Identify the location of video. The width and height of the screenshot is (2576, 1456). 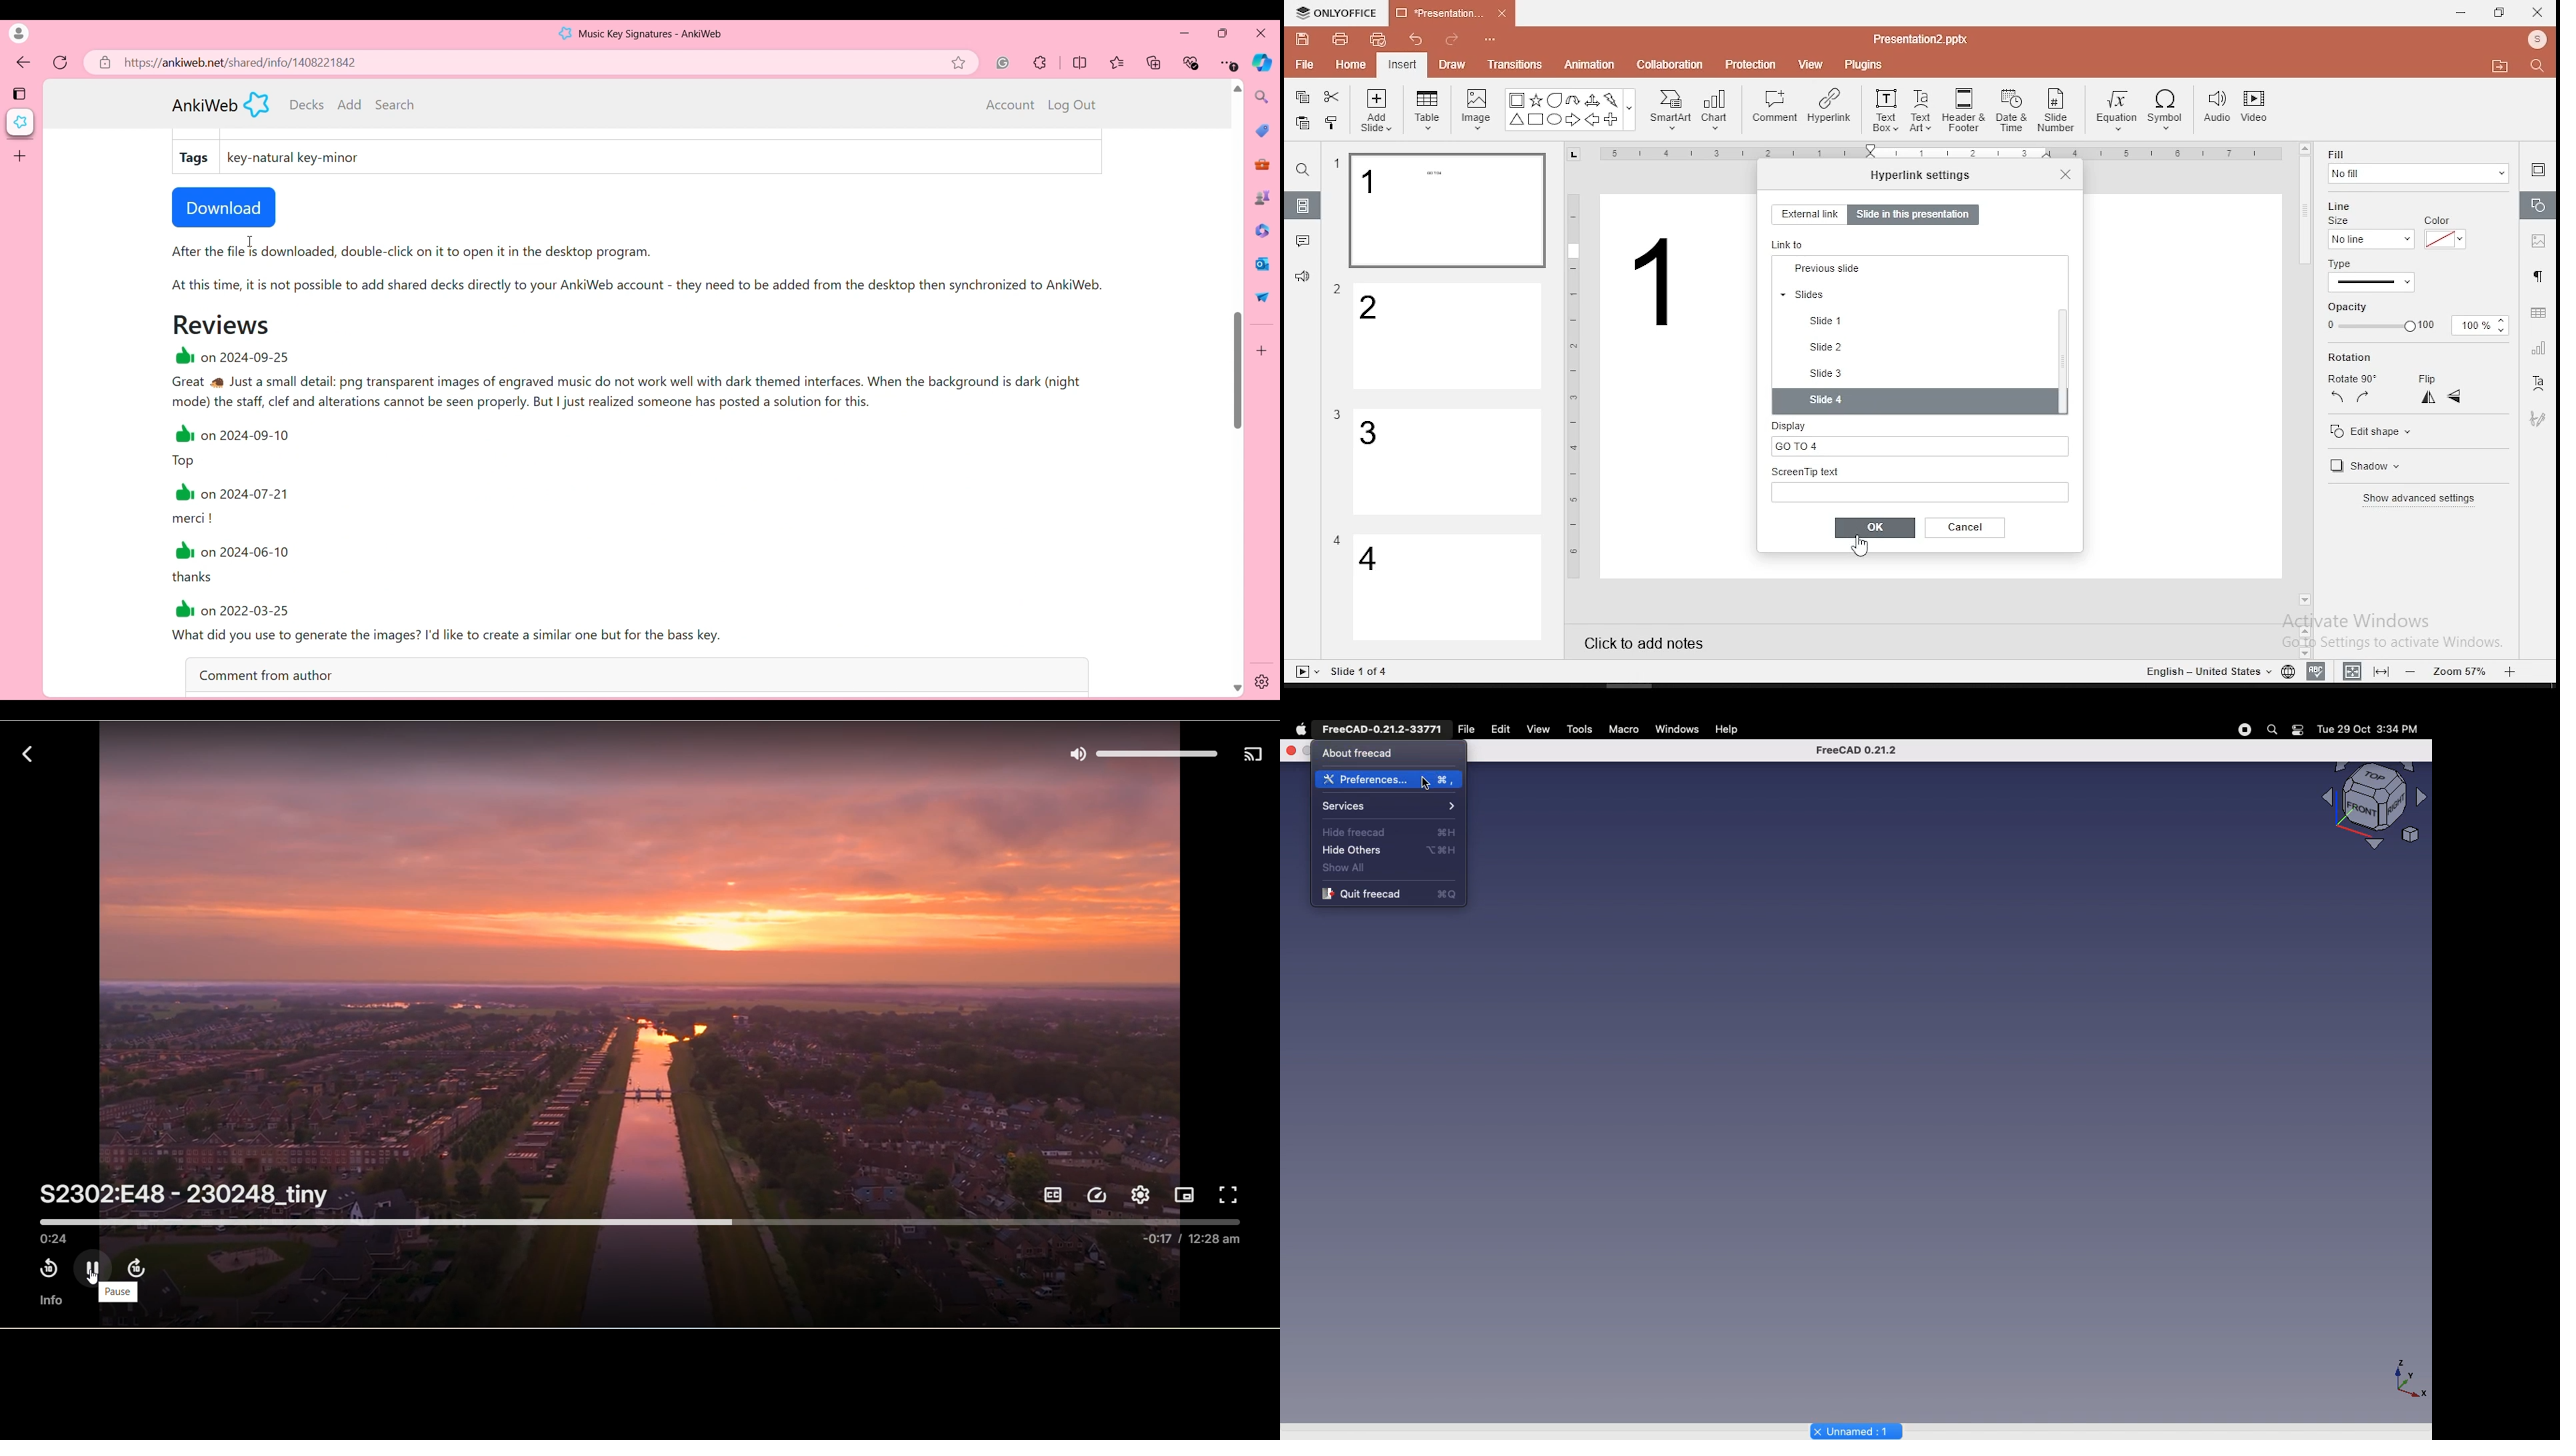
(642, 975).